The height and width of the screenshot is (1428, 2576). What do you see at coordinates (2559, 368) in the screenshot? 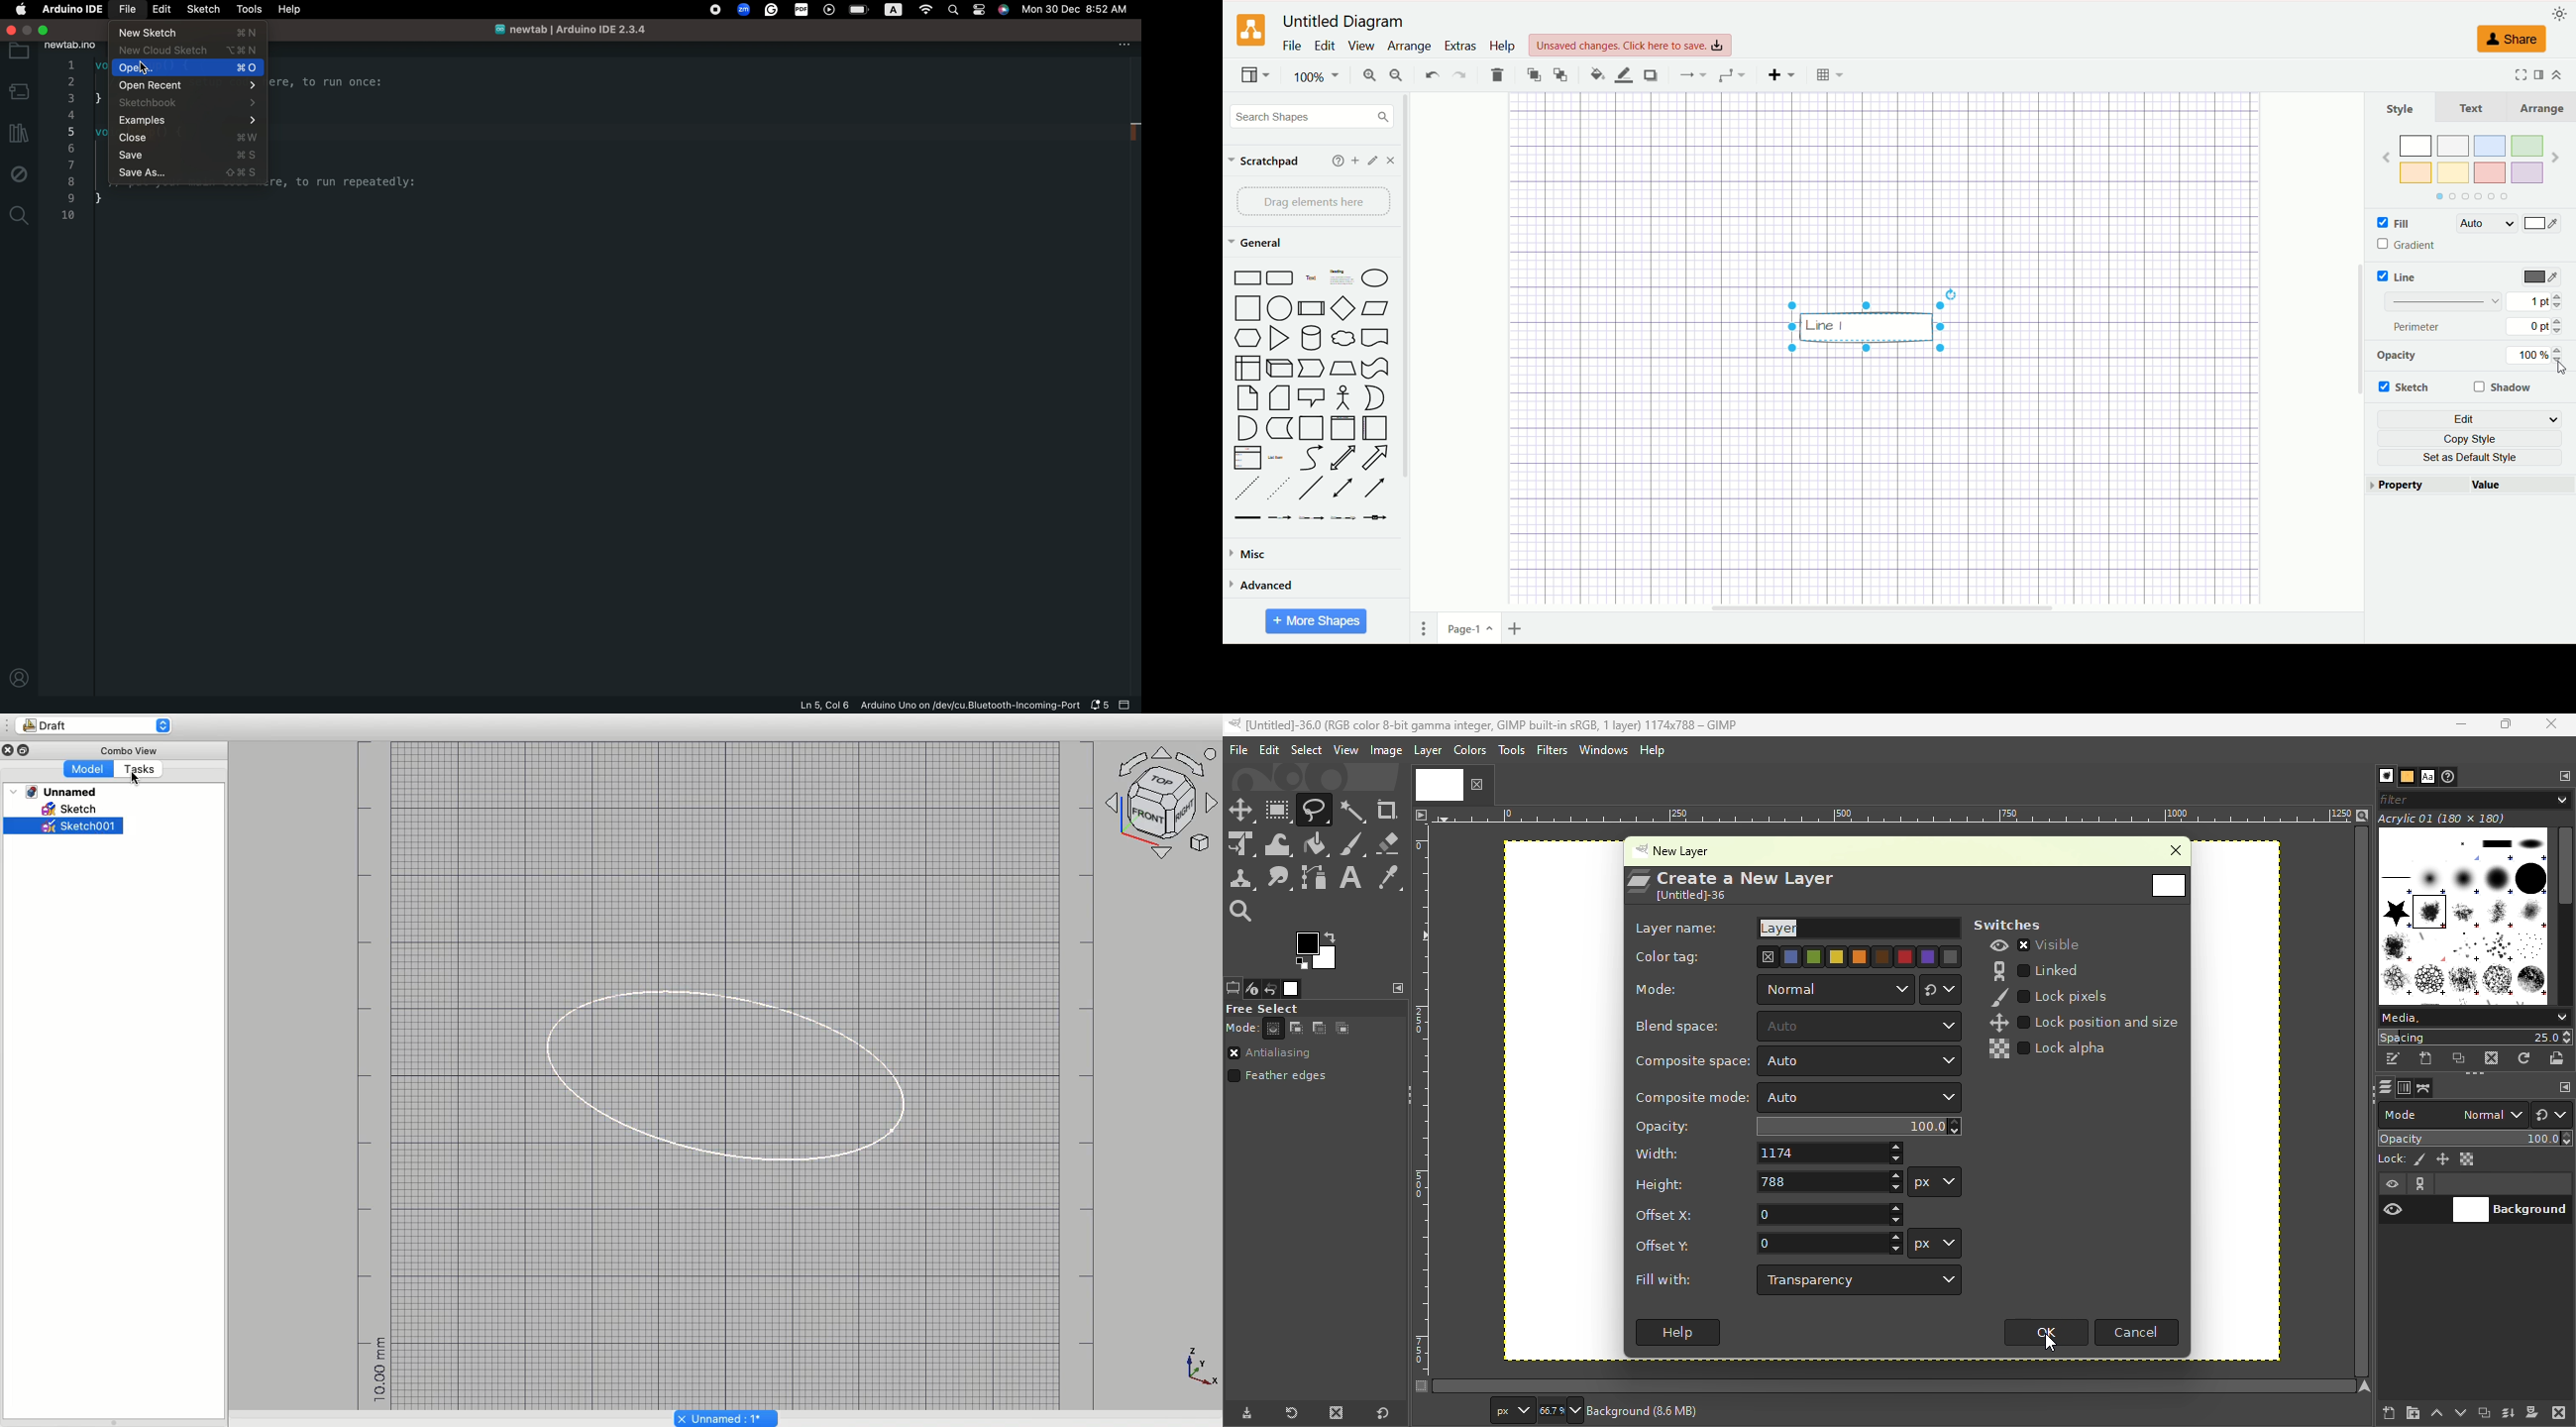
I see `Cursor at Opacity` at bounding box center [2559, 368].